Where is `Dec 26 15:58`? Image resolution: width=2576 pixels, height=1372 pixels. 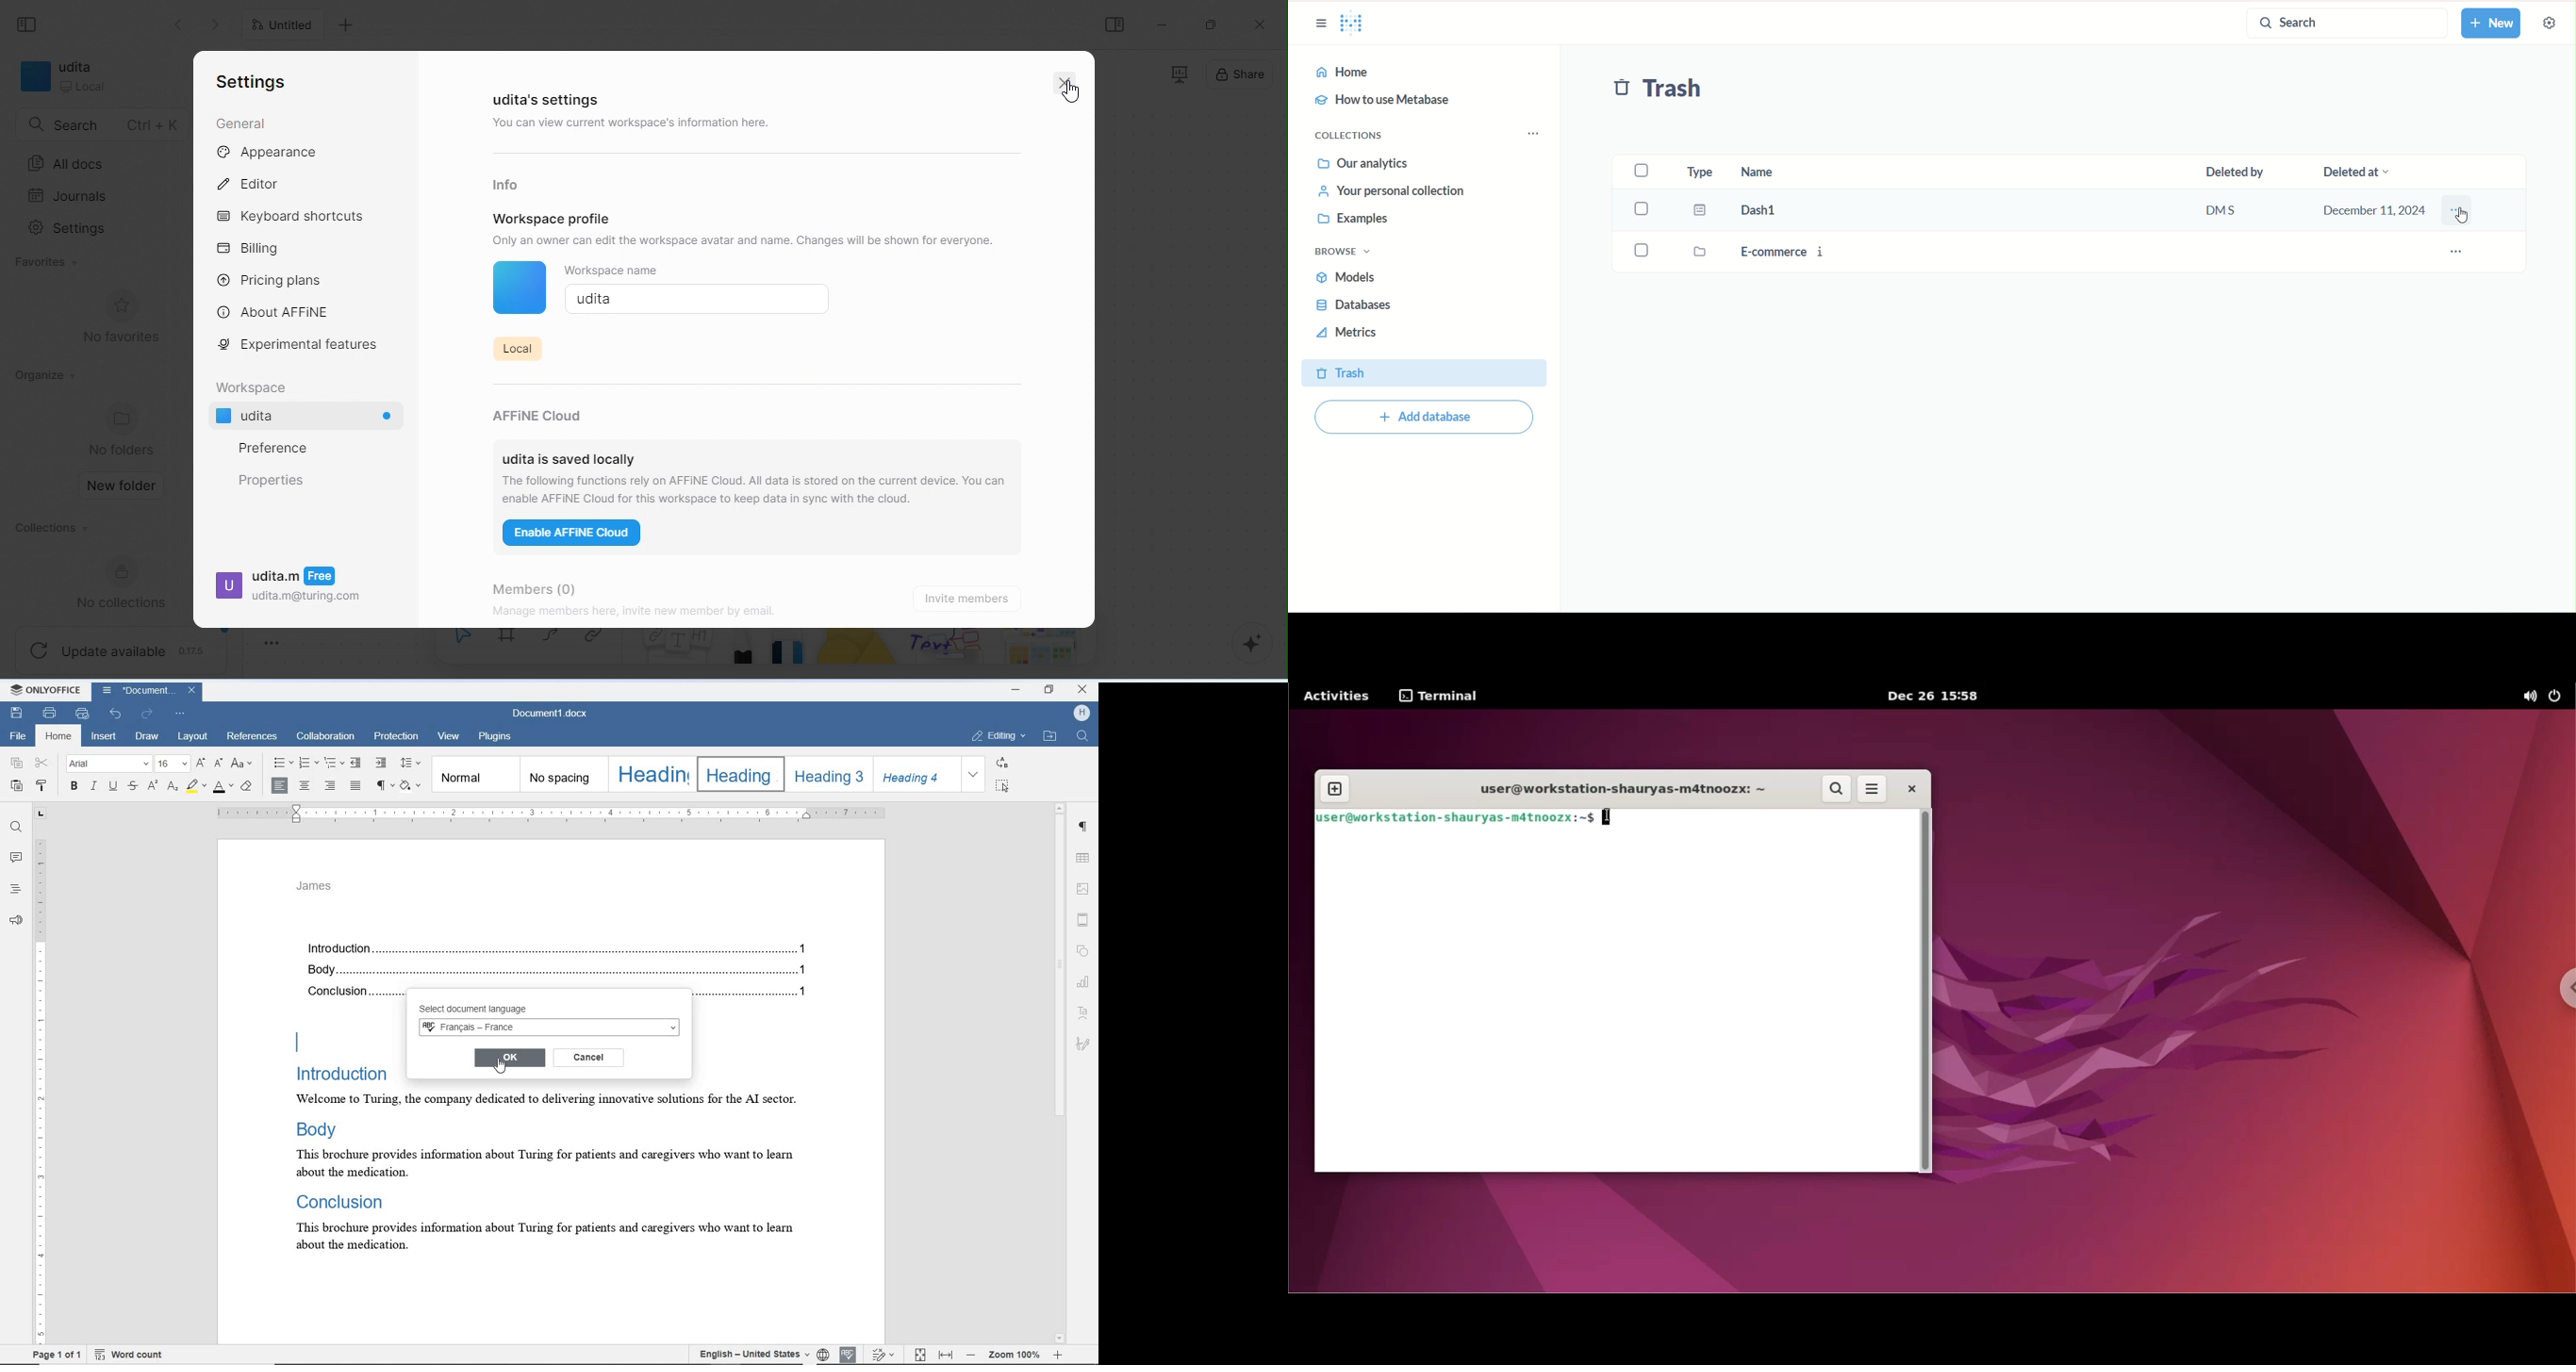 Dec 26 15:58 is located at coordinates (1935, 697).